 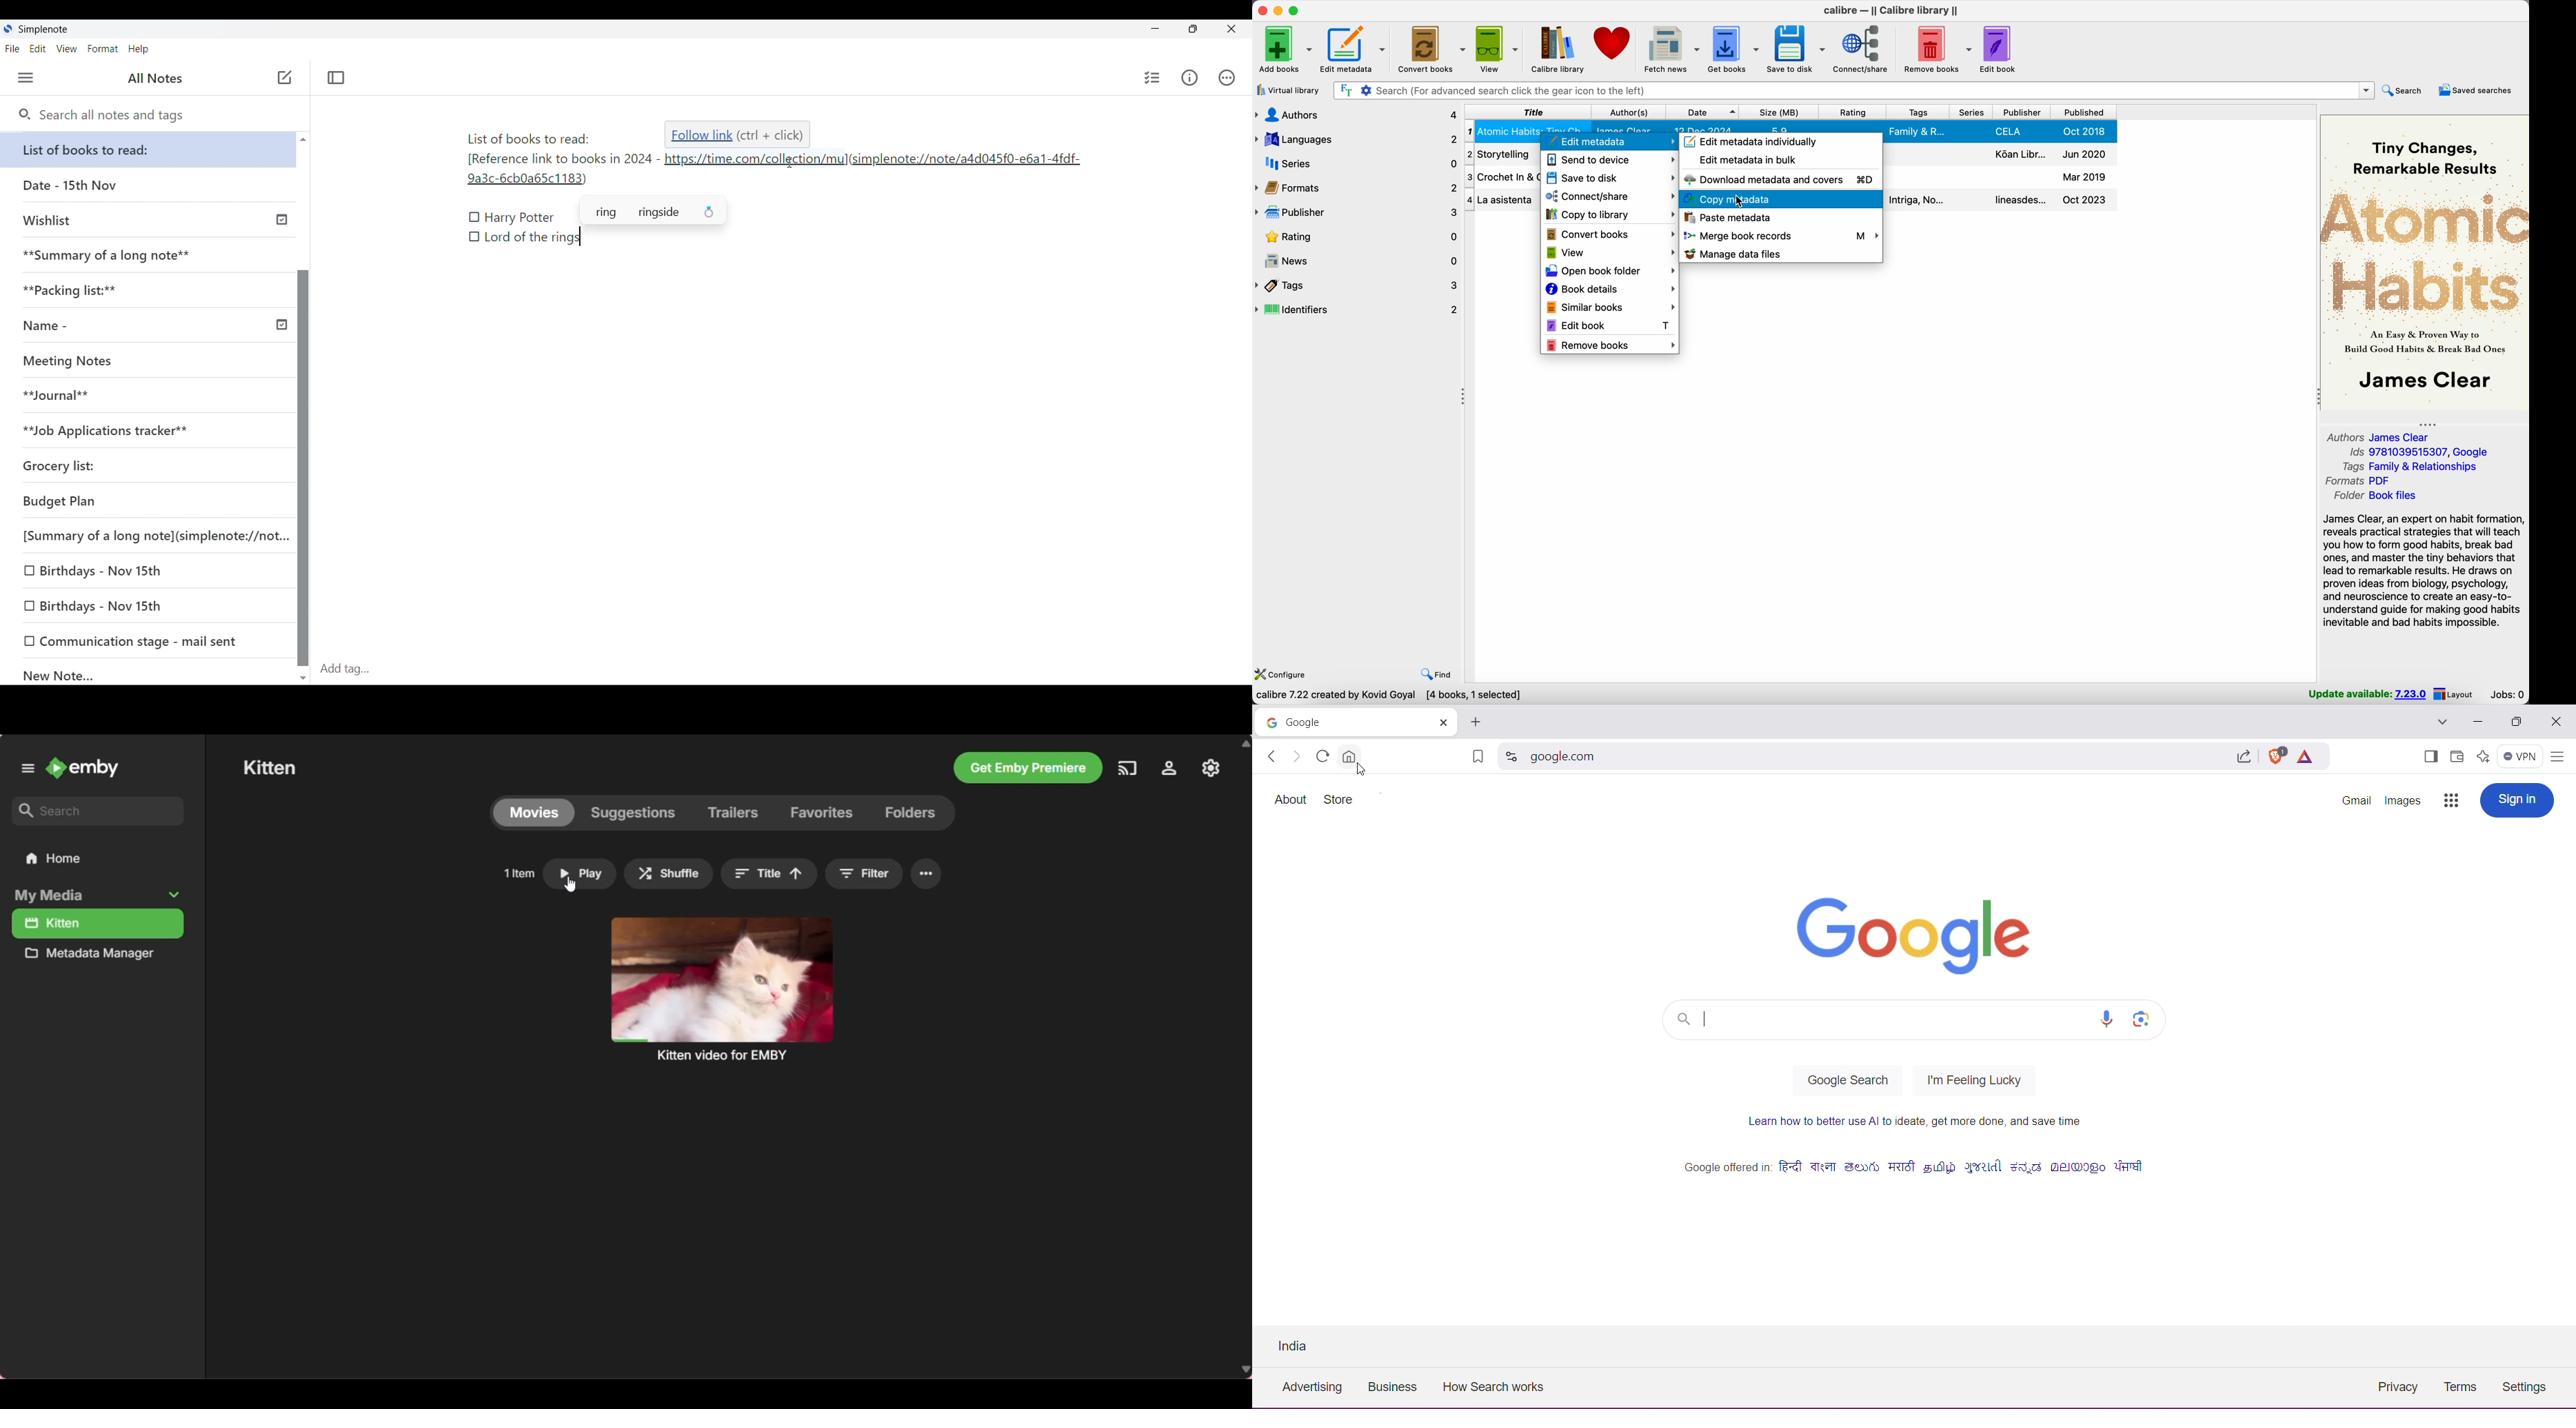 What do you see at coordinates (1892, 11) in the screenshot?
I see `Calibre` at bounding box center [1892, 11].